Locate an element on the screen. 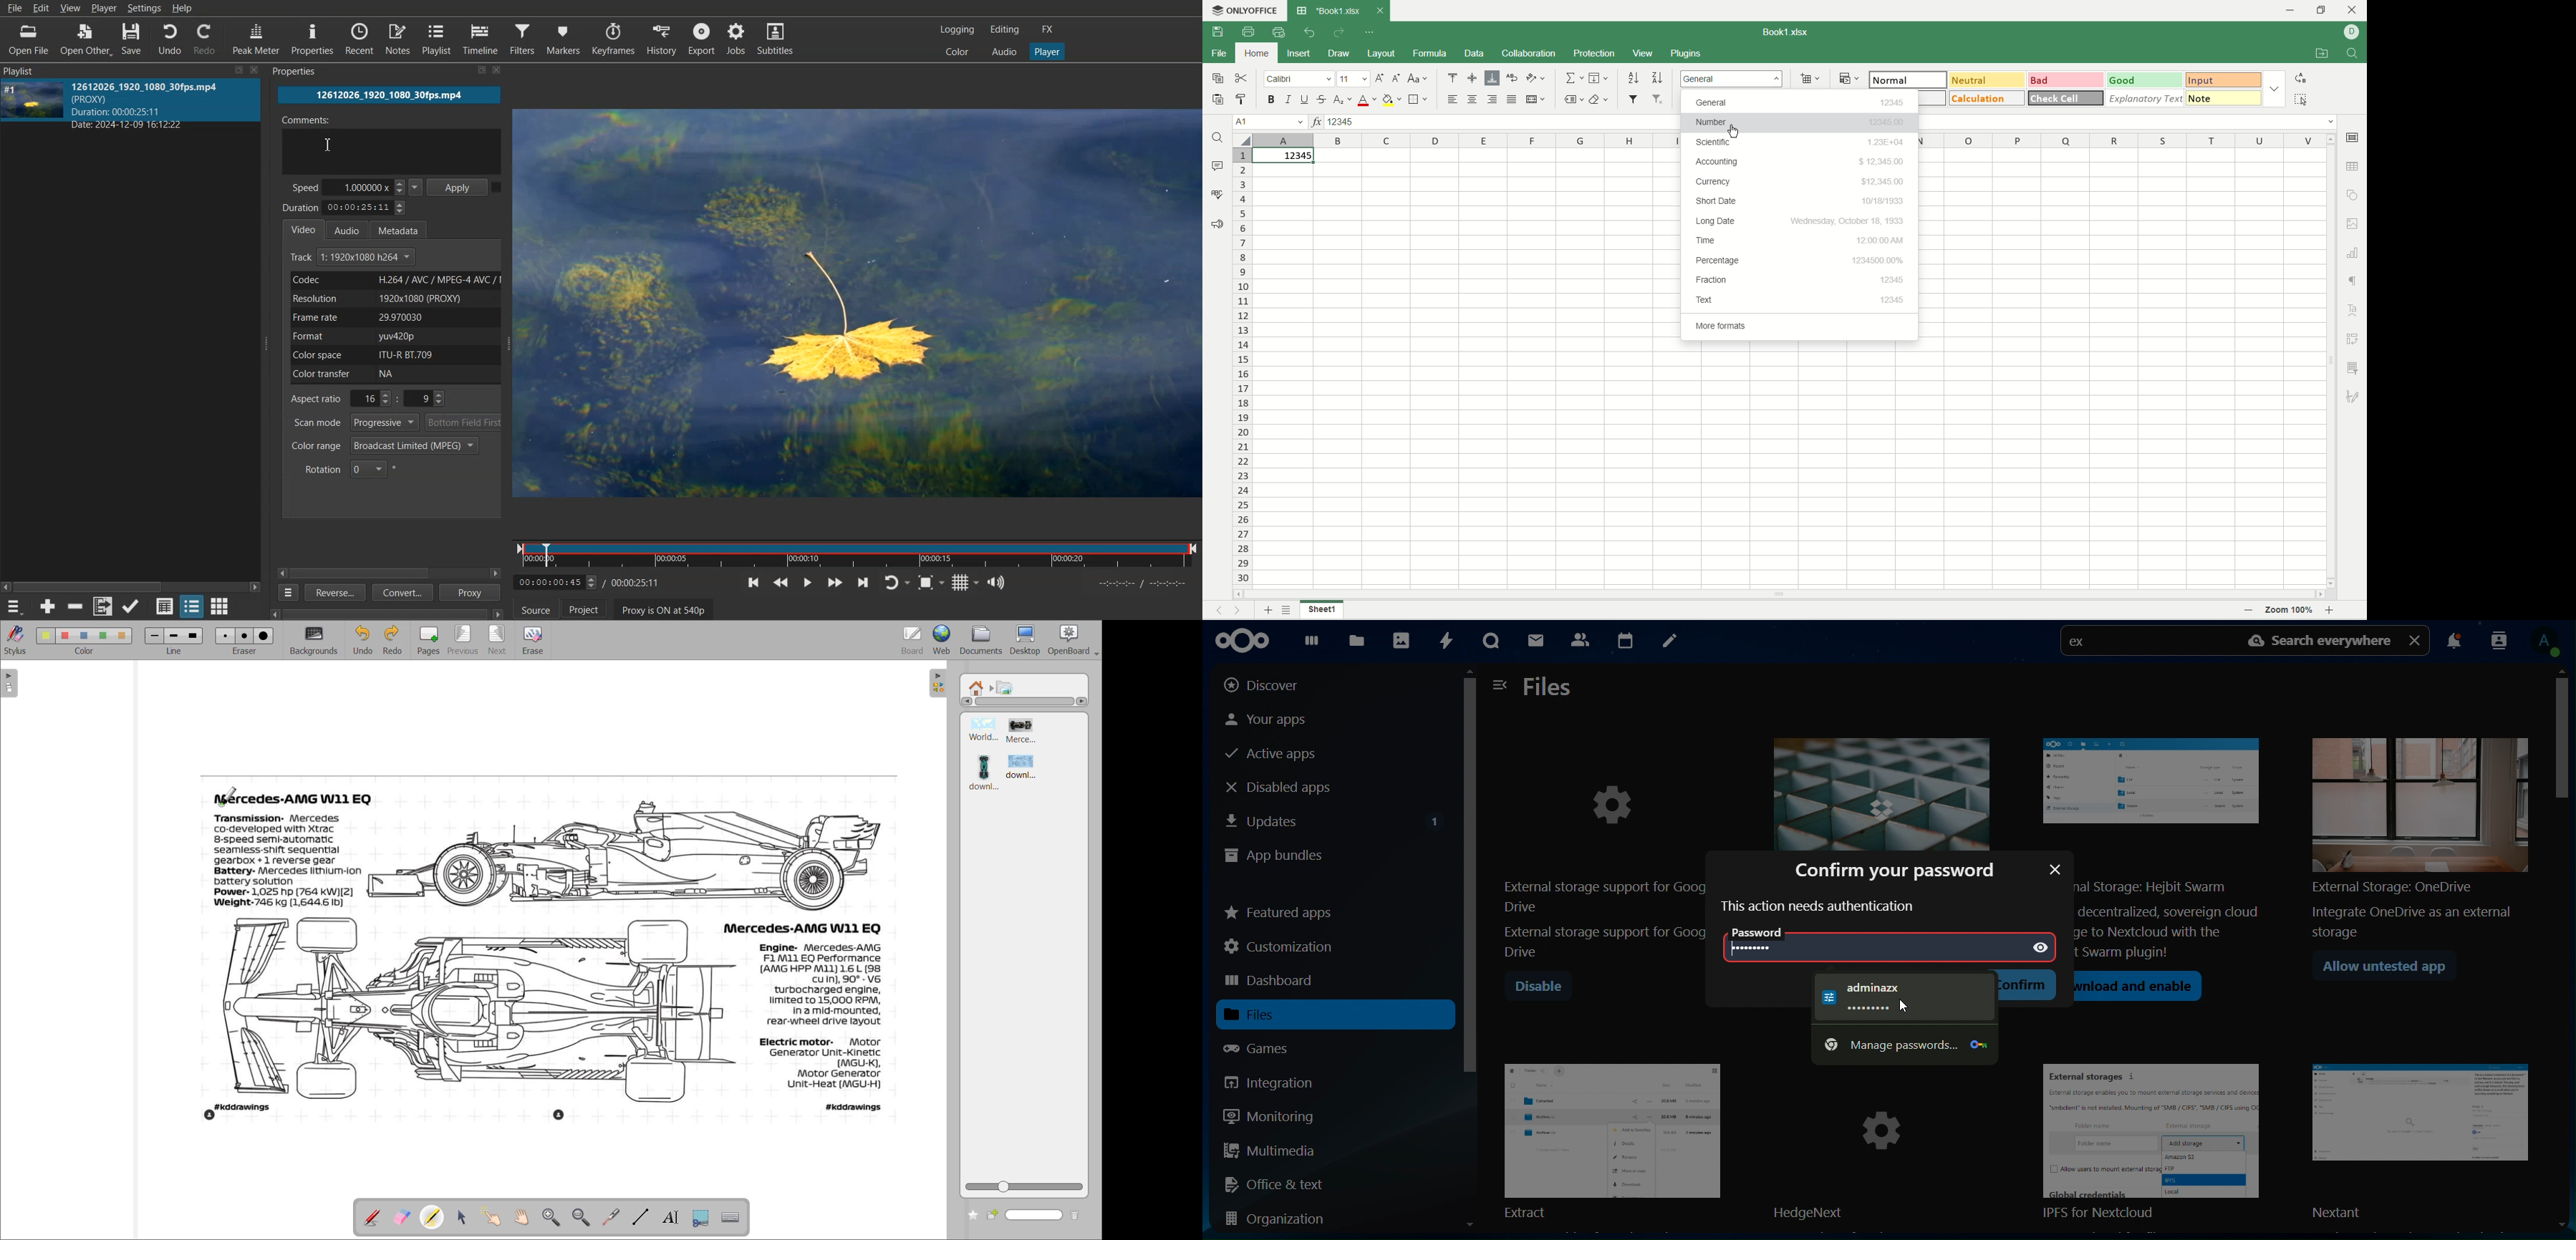 The width and height of the screenshot is (2576, 1260). print is located at coordinates (1249, 32).